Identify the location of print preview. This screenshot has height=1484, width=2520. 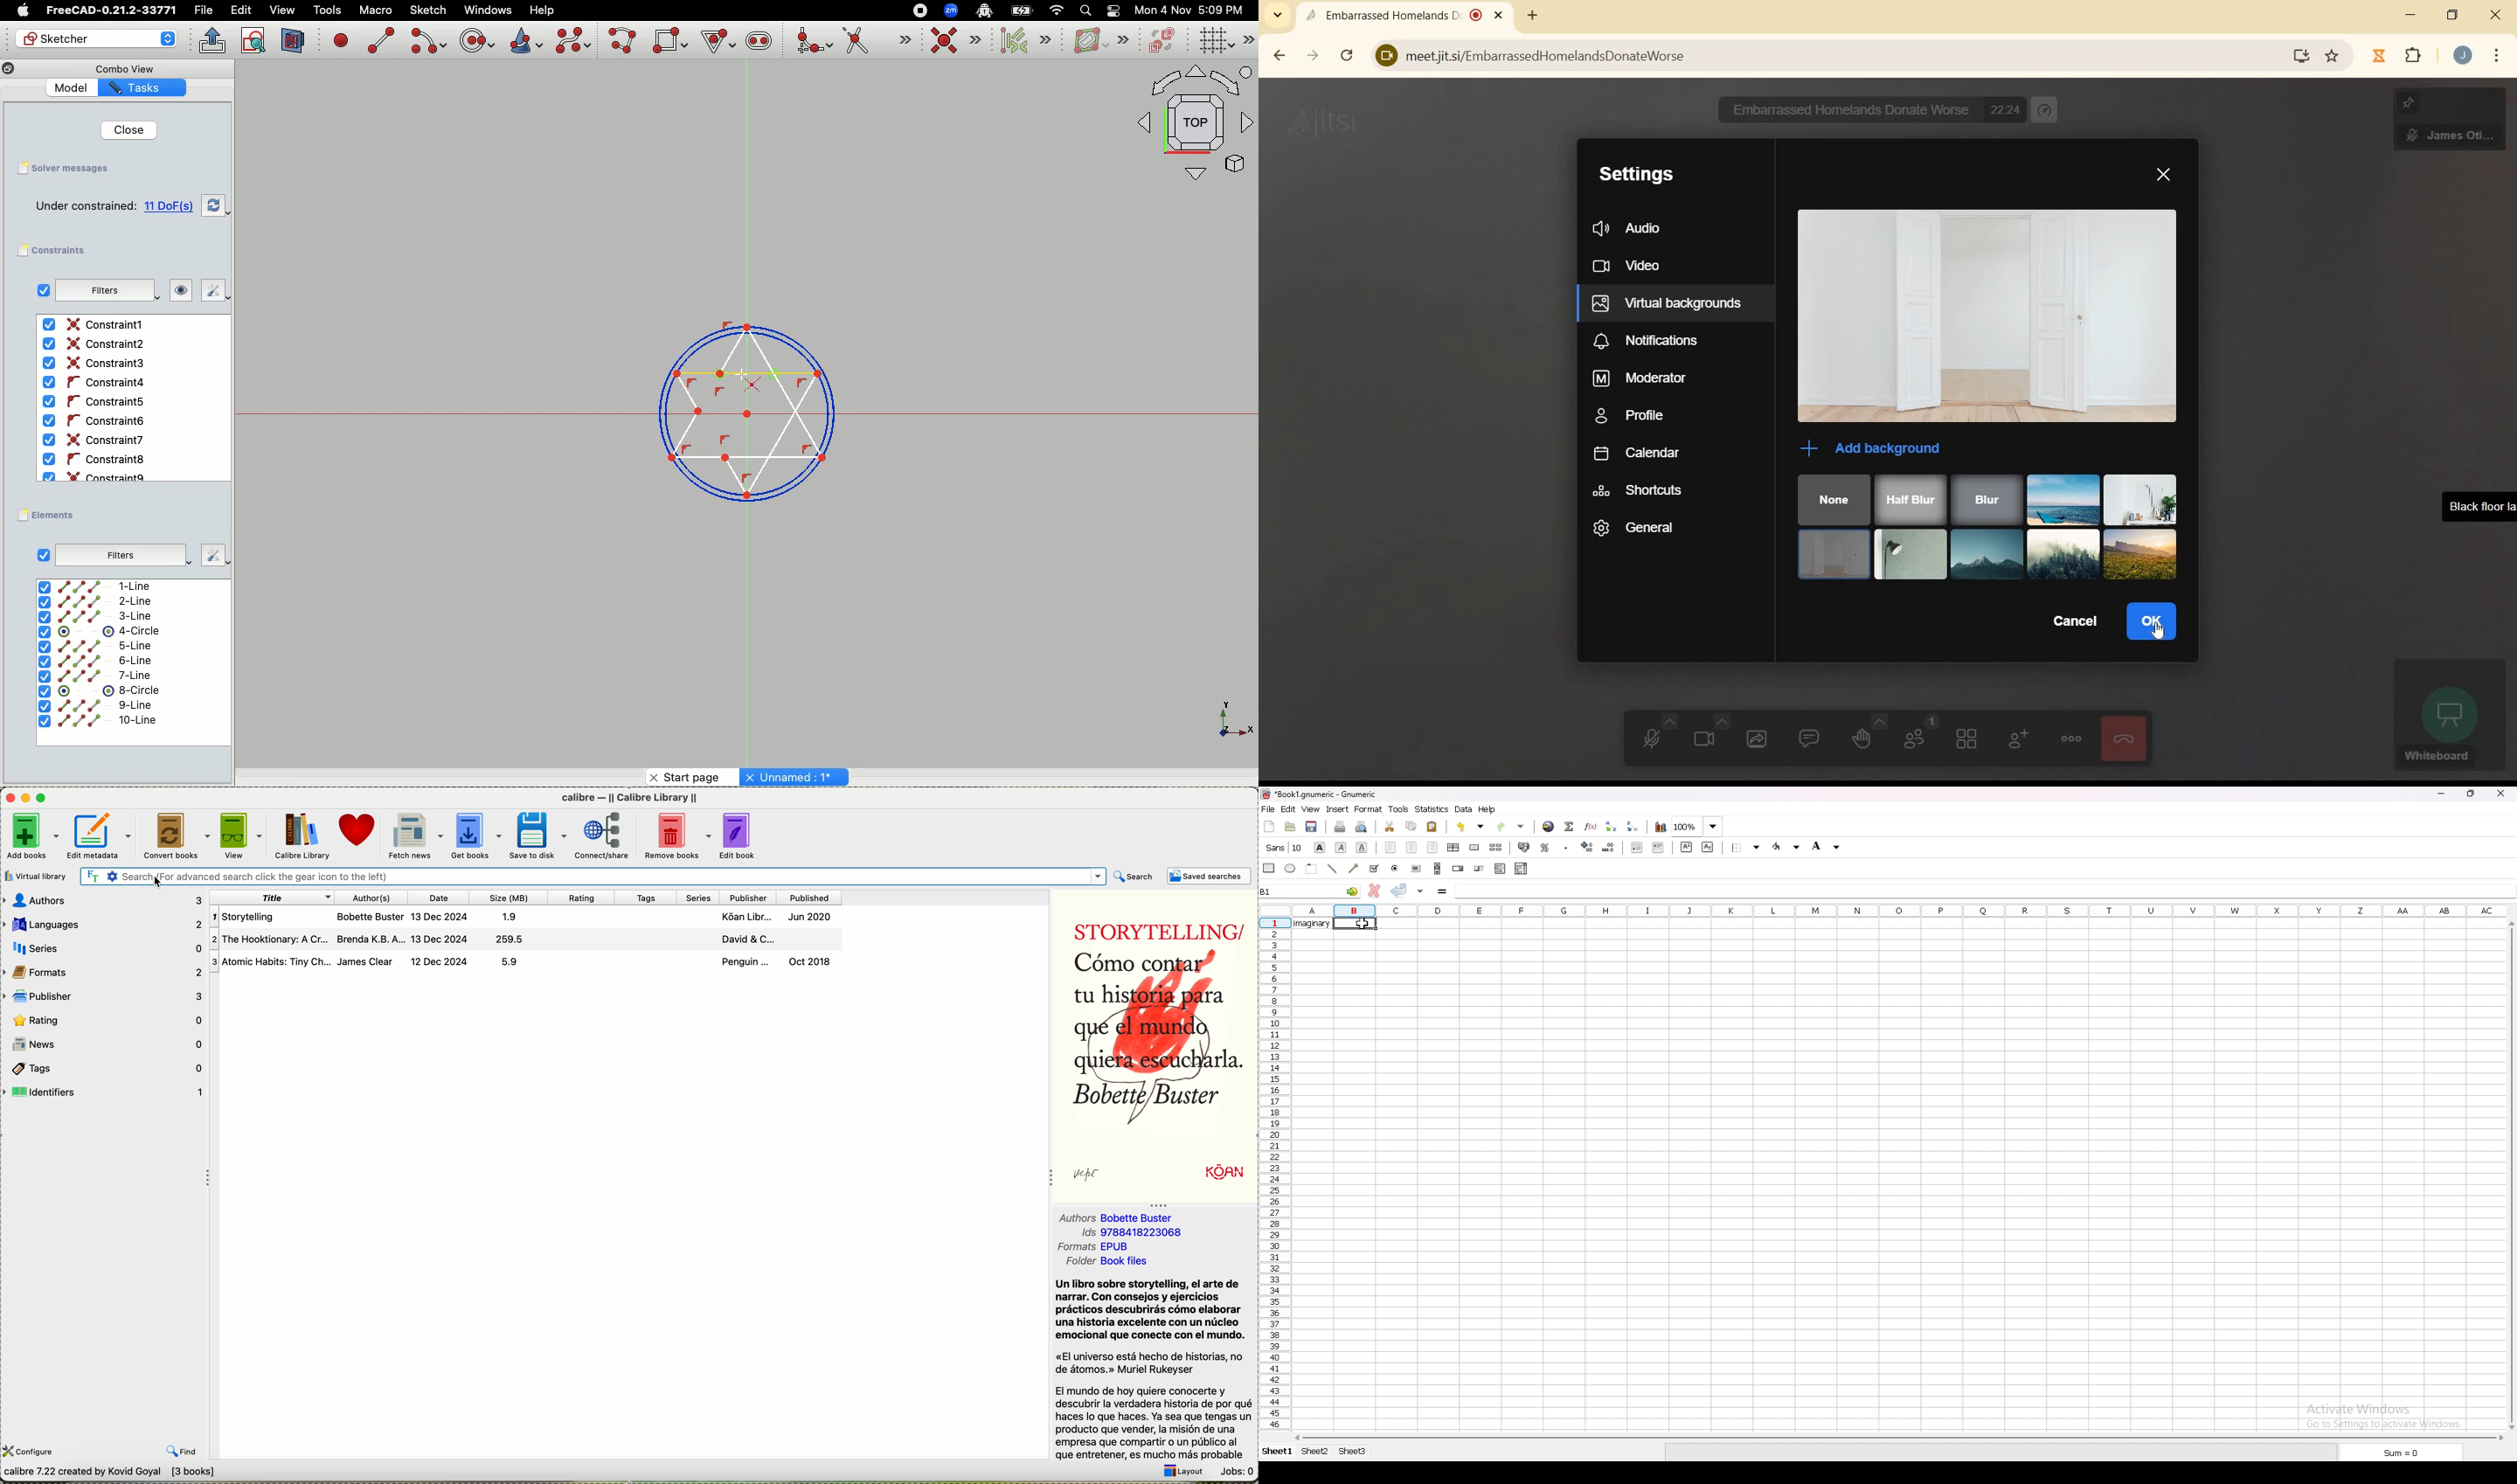
(1363, 827).